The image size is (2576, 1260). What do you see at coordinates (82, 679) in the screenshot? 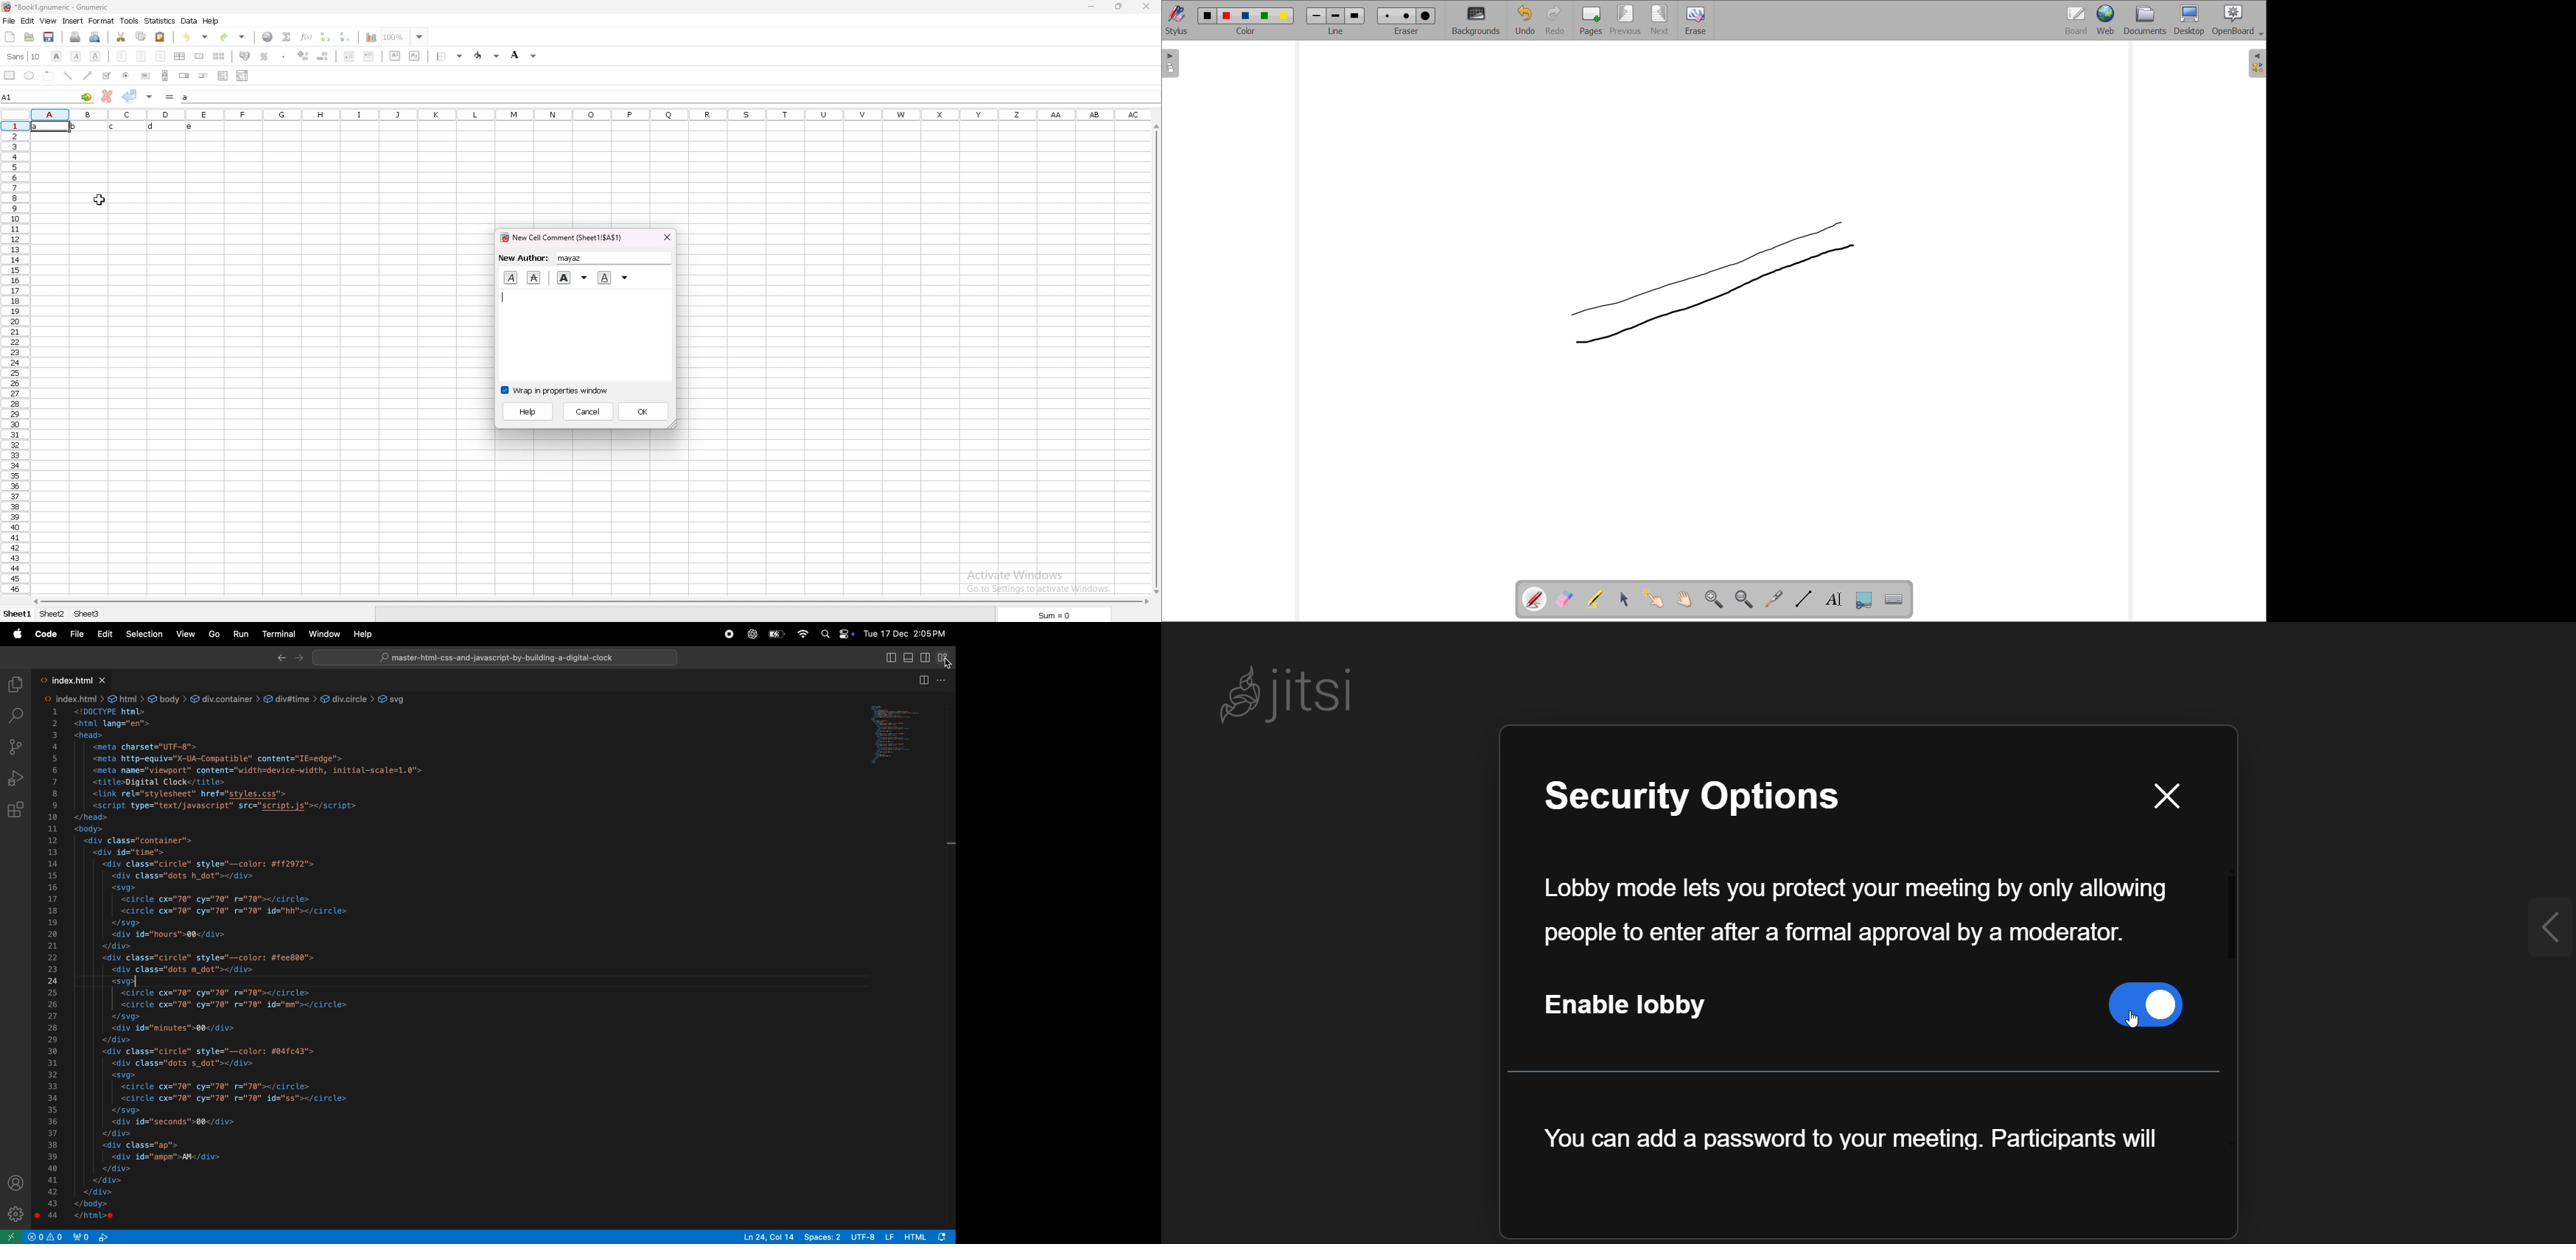
I see `index.html ` at bounding box center [82, 679].